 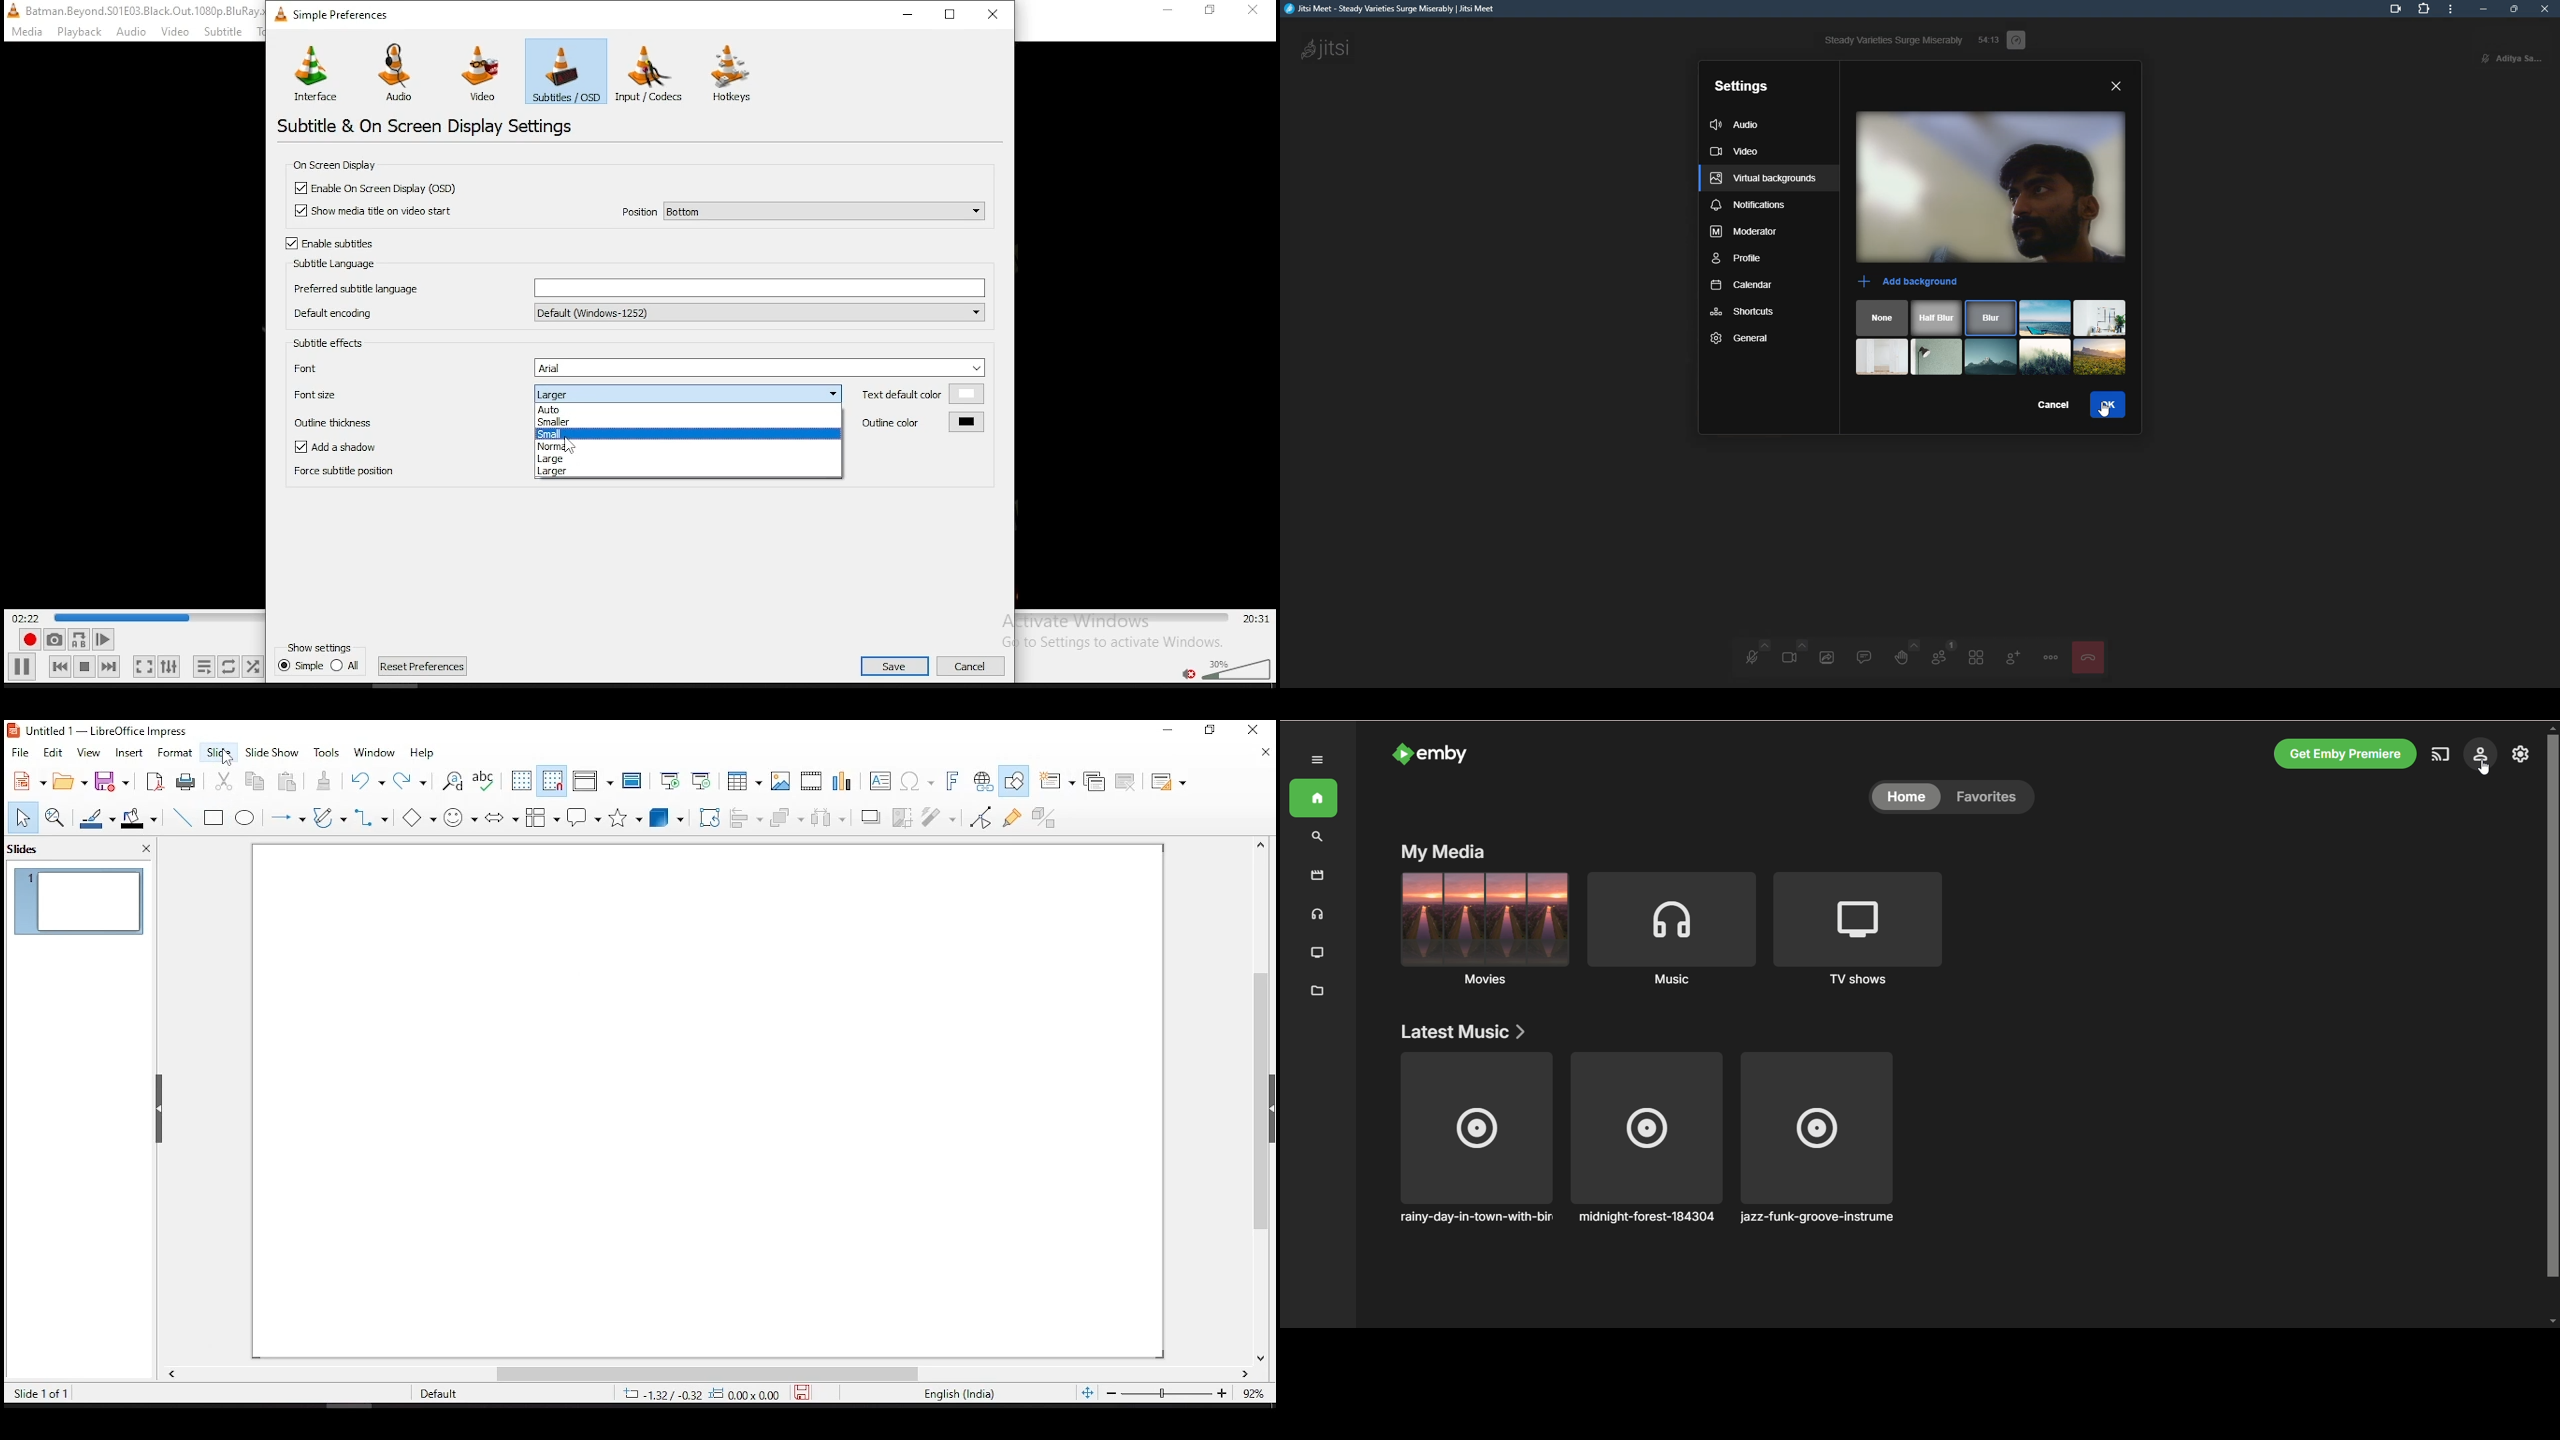 I want to click on hotkeys, so click(x=733, y=73).